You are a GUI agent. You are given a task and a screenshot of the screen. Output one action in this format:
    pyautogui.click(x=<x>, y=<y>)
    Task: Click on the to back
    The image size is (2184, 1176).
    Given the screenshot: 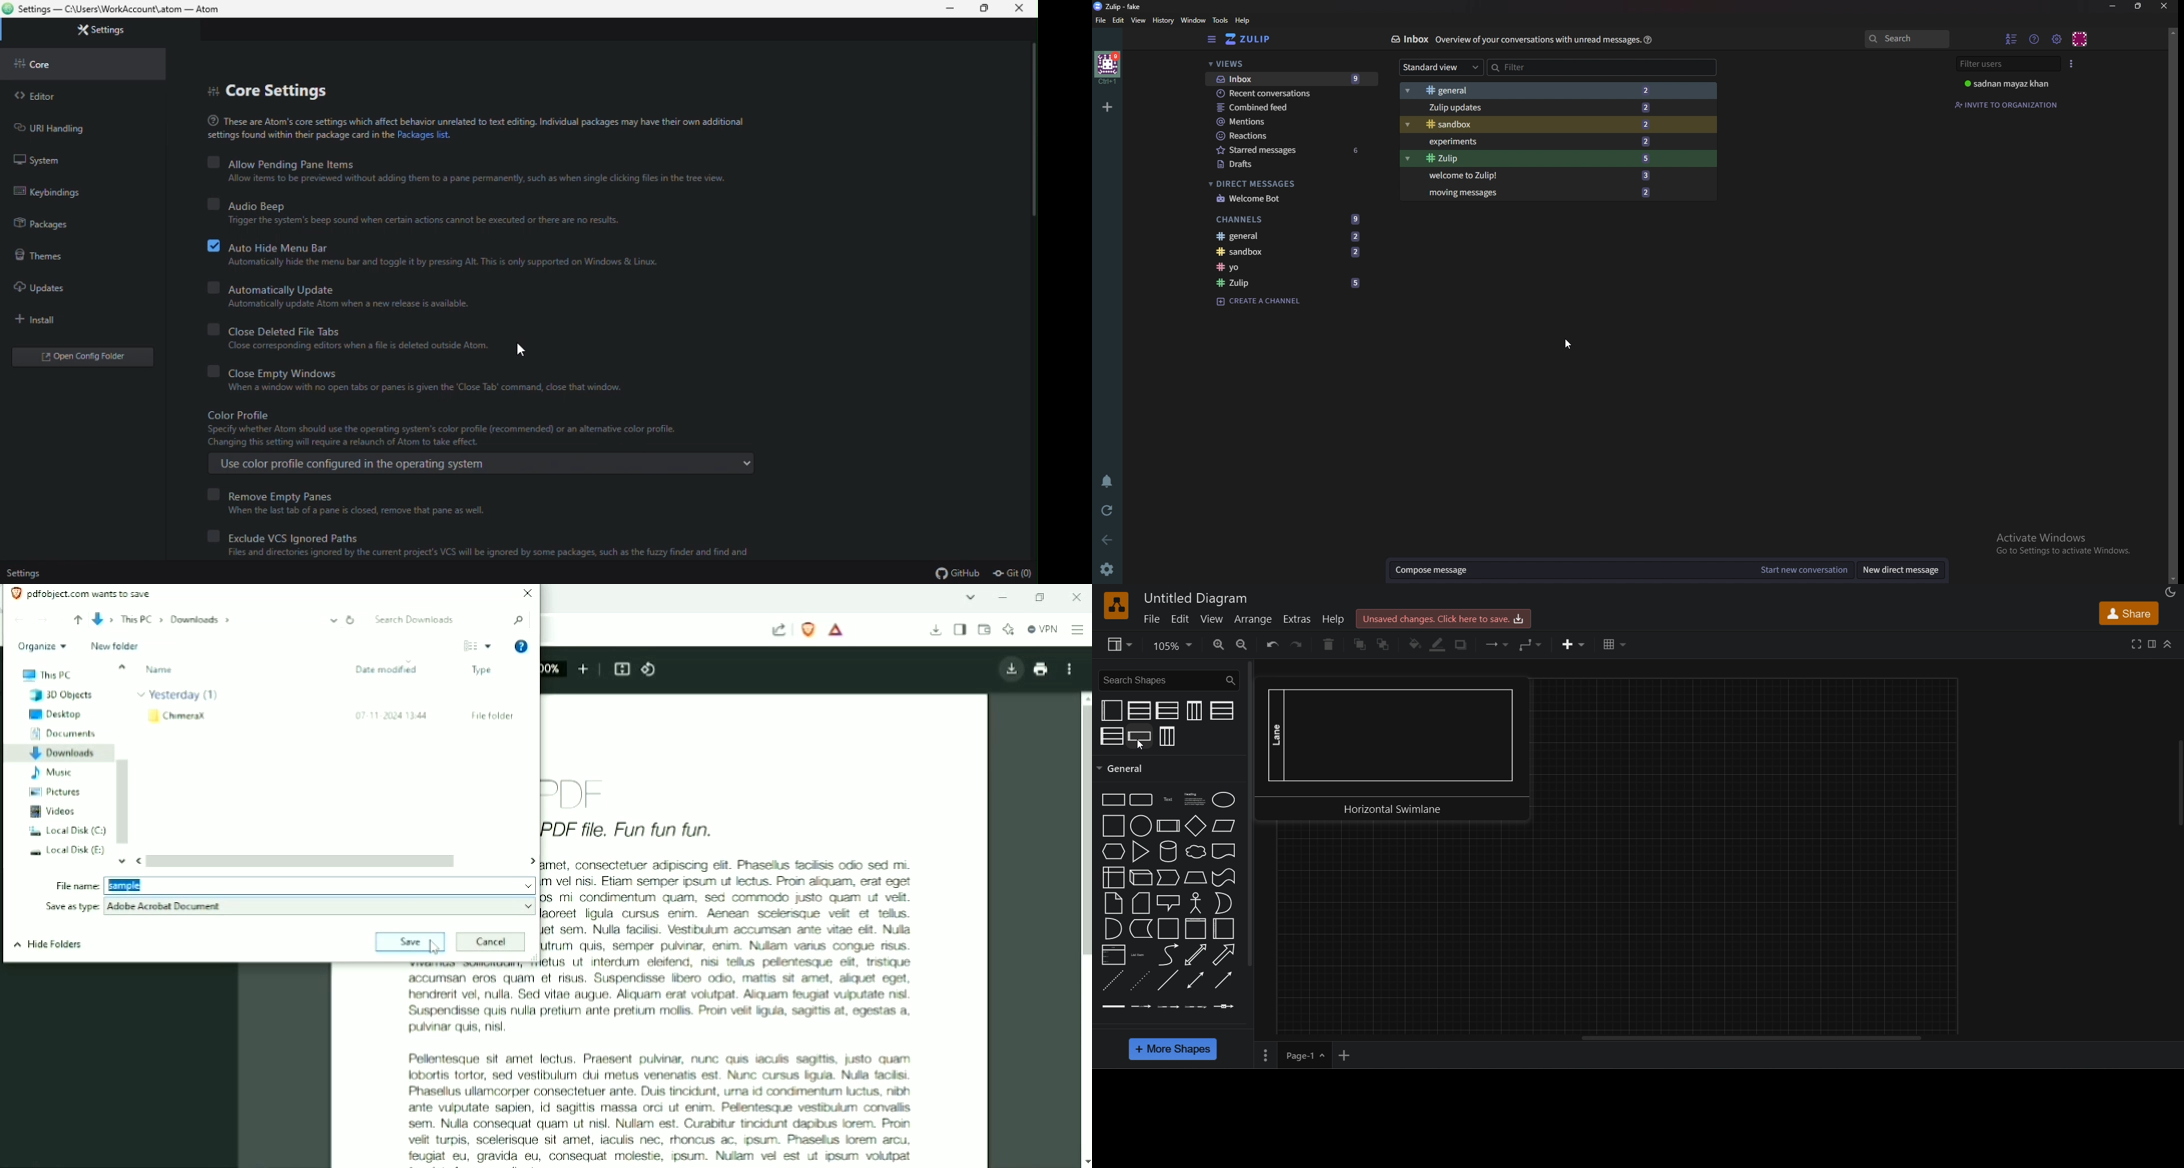 What is the action you would take?
    pyautogui.click(x=1384, y=644)
    